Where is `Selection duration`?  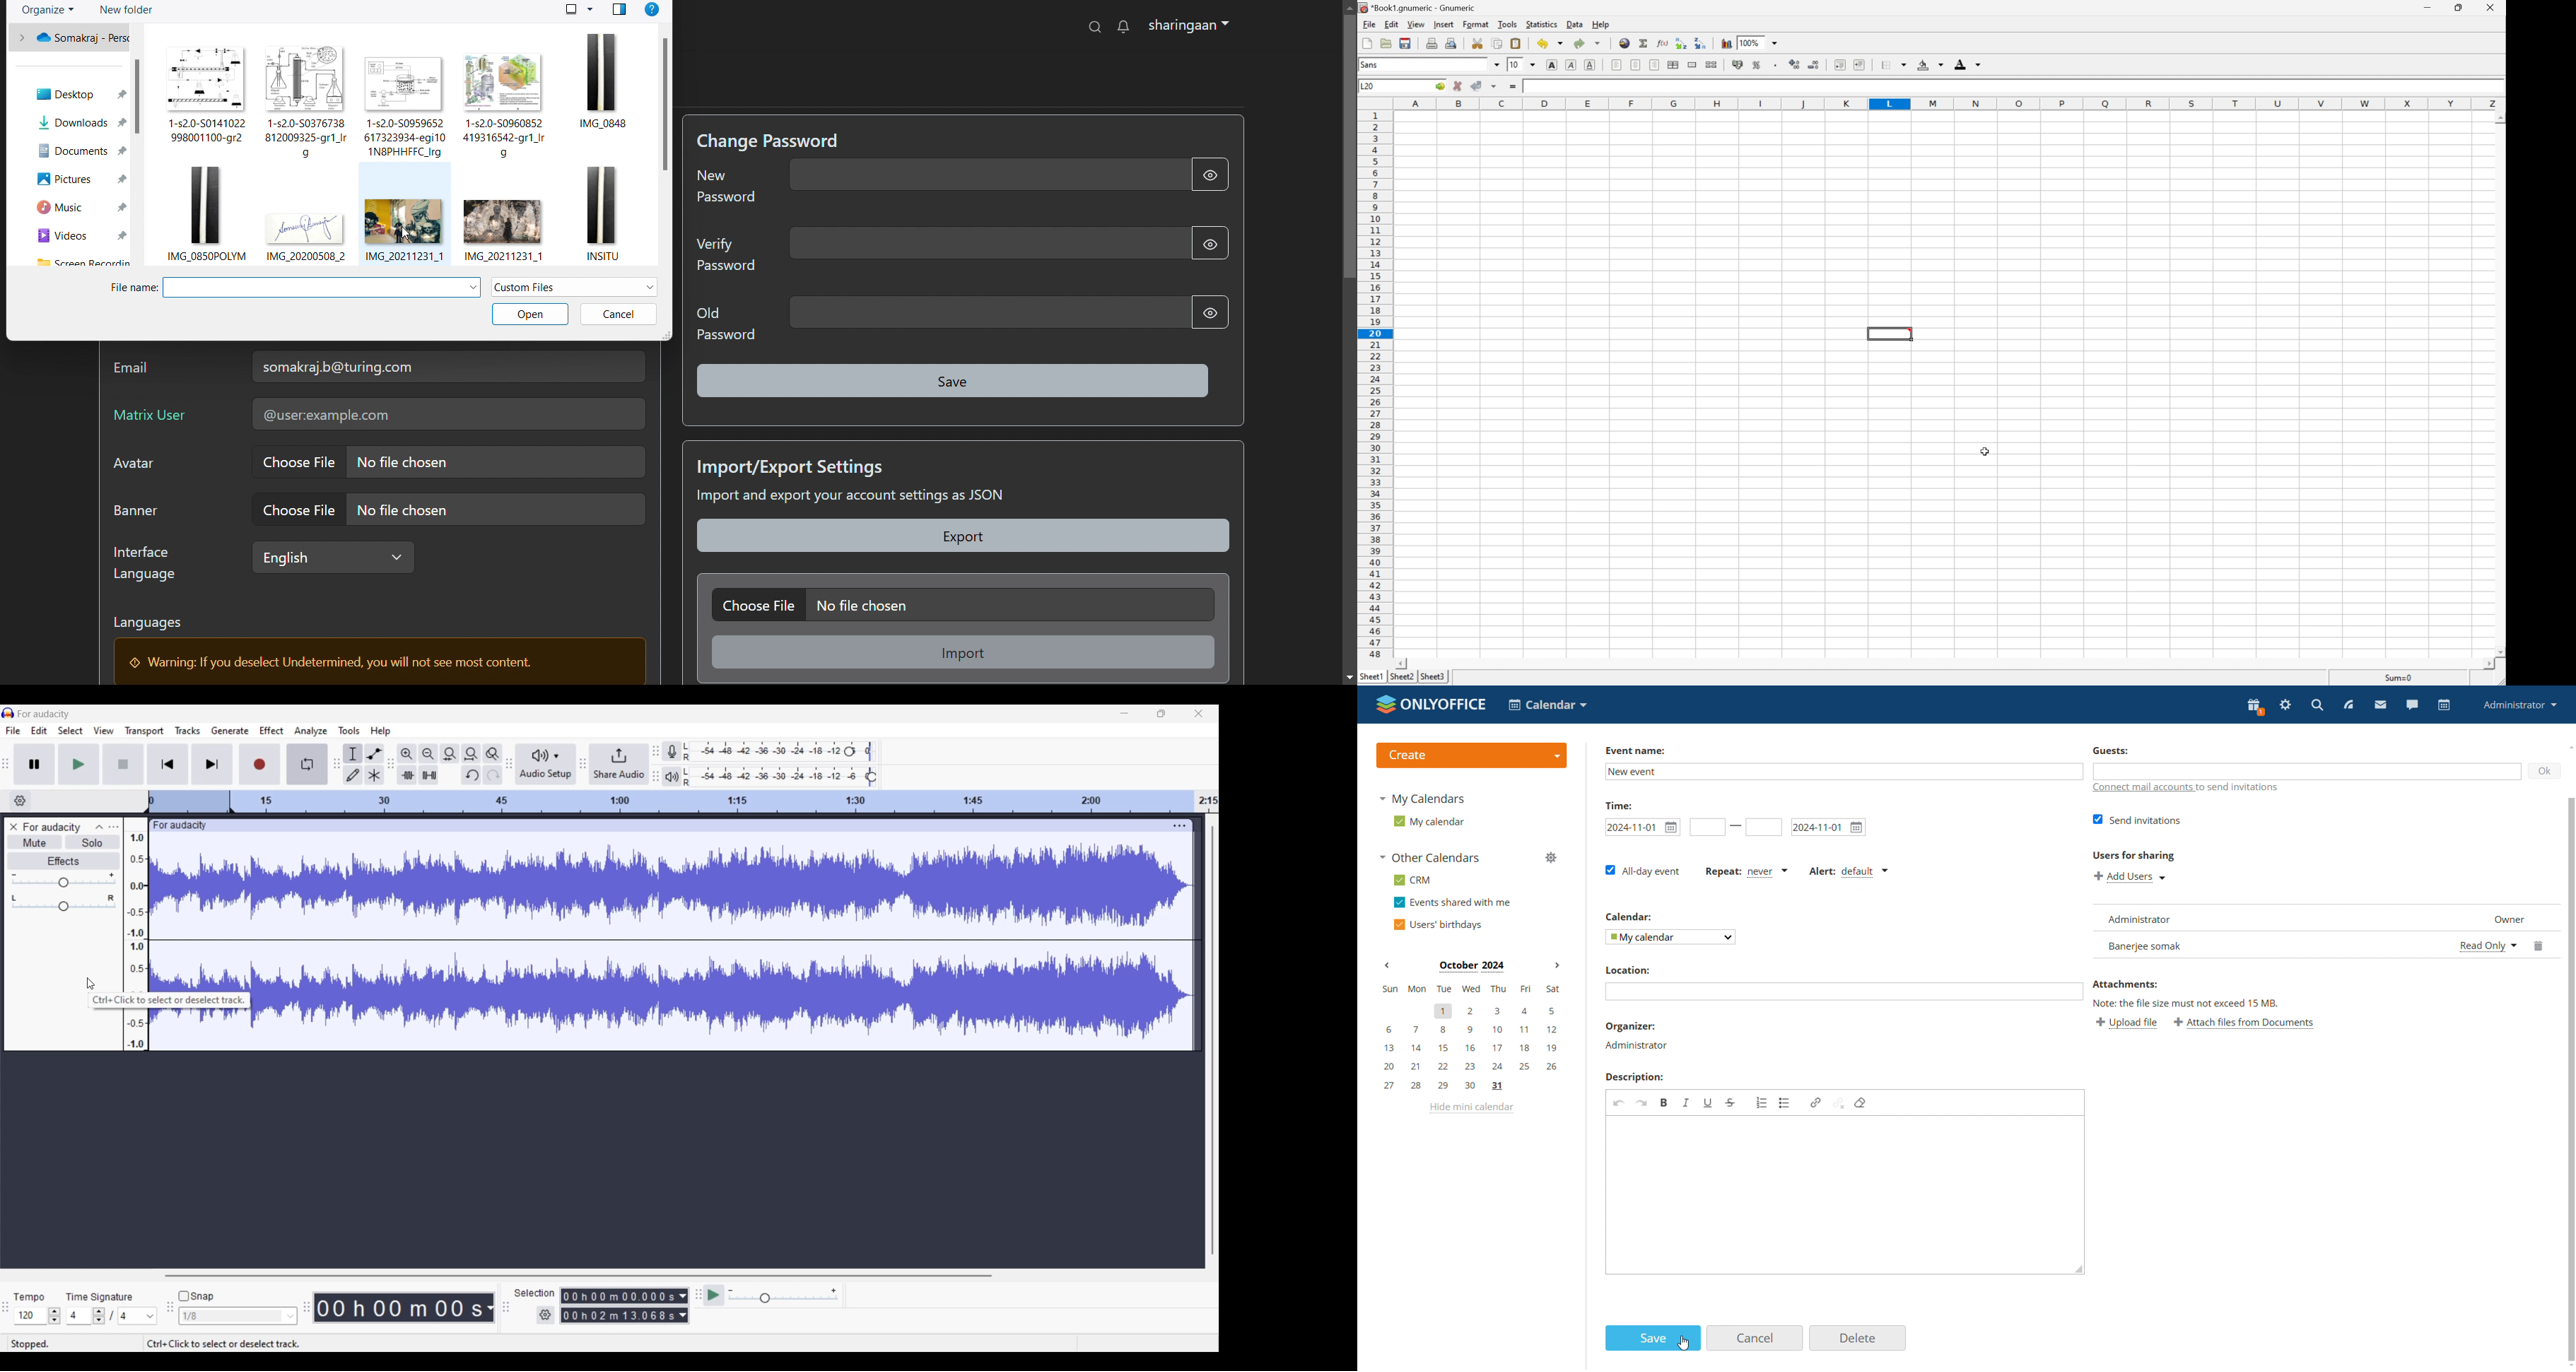
Selection duration is located at coordinates (618, 1306).